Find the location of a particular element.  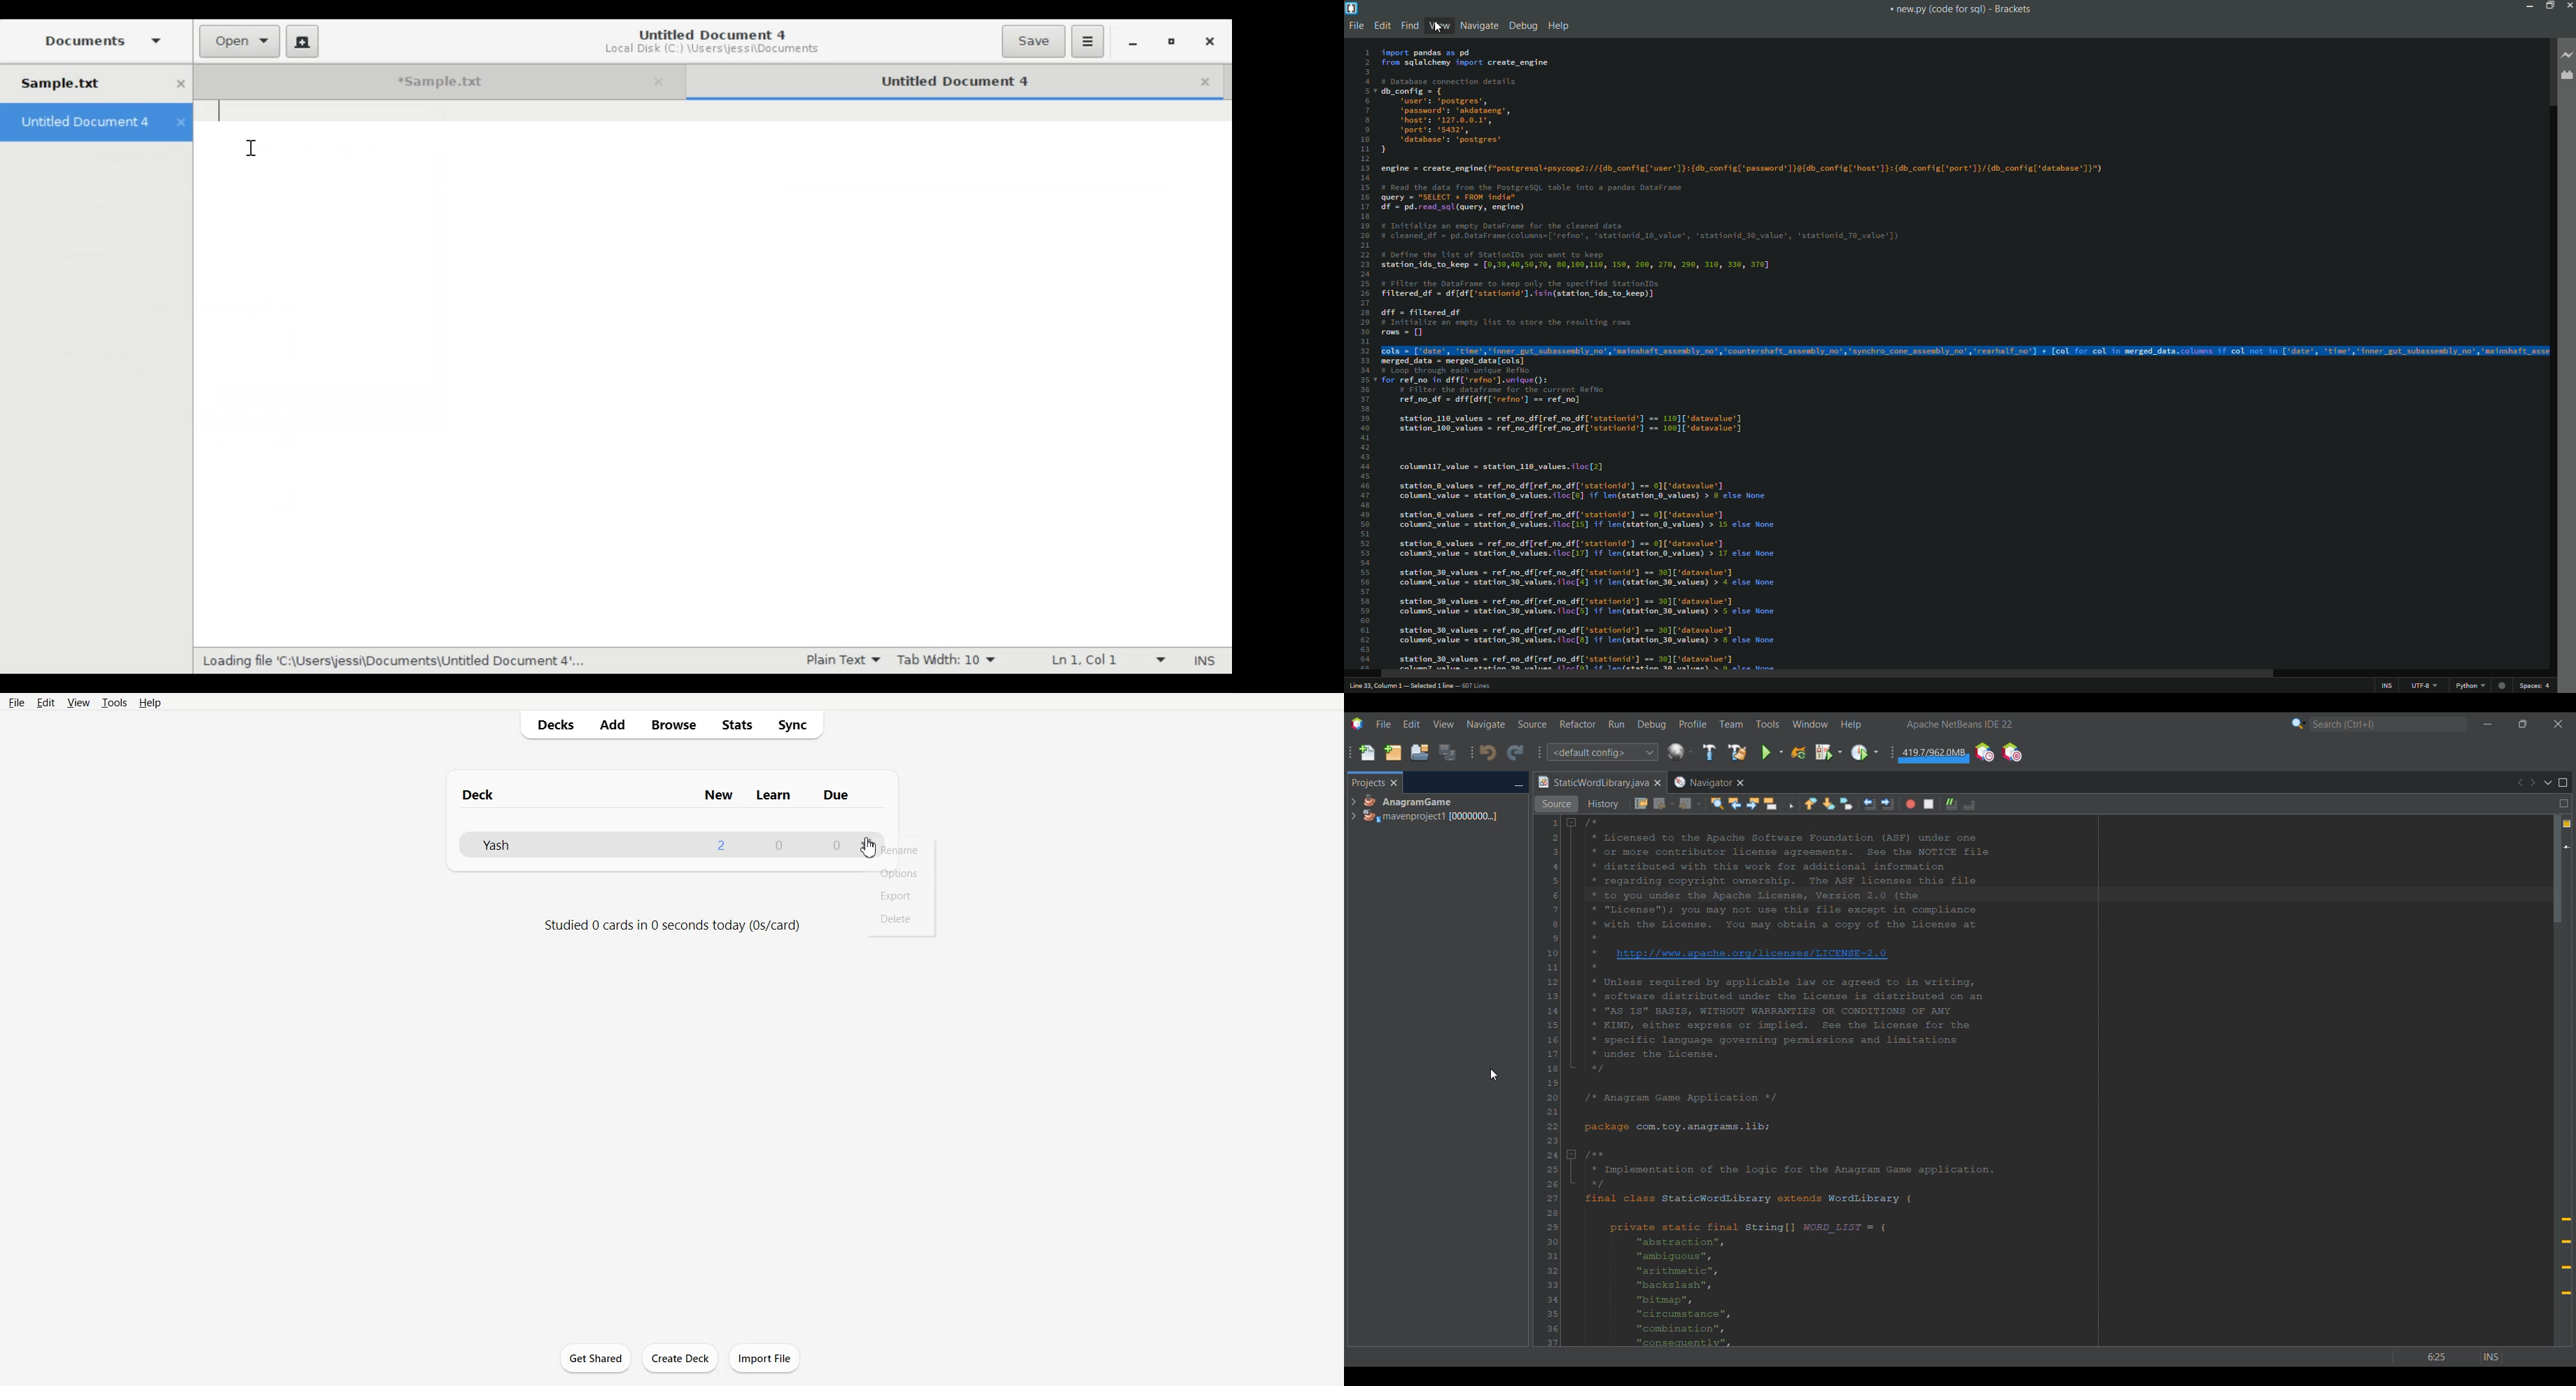

rename is located at coordinates (904, 851).